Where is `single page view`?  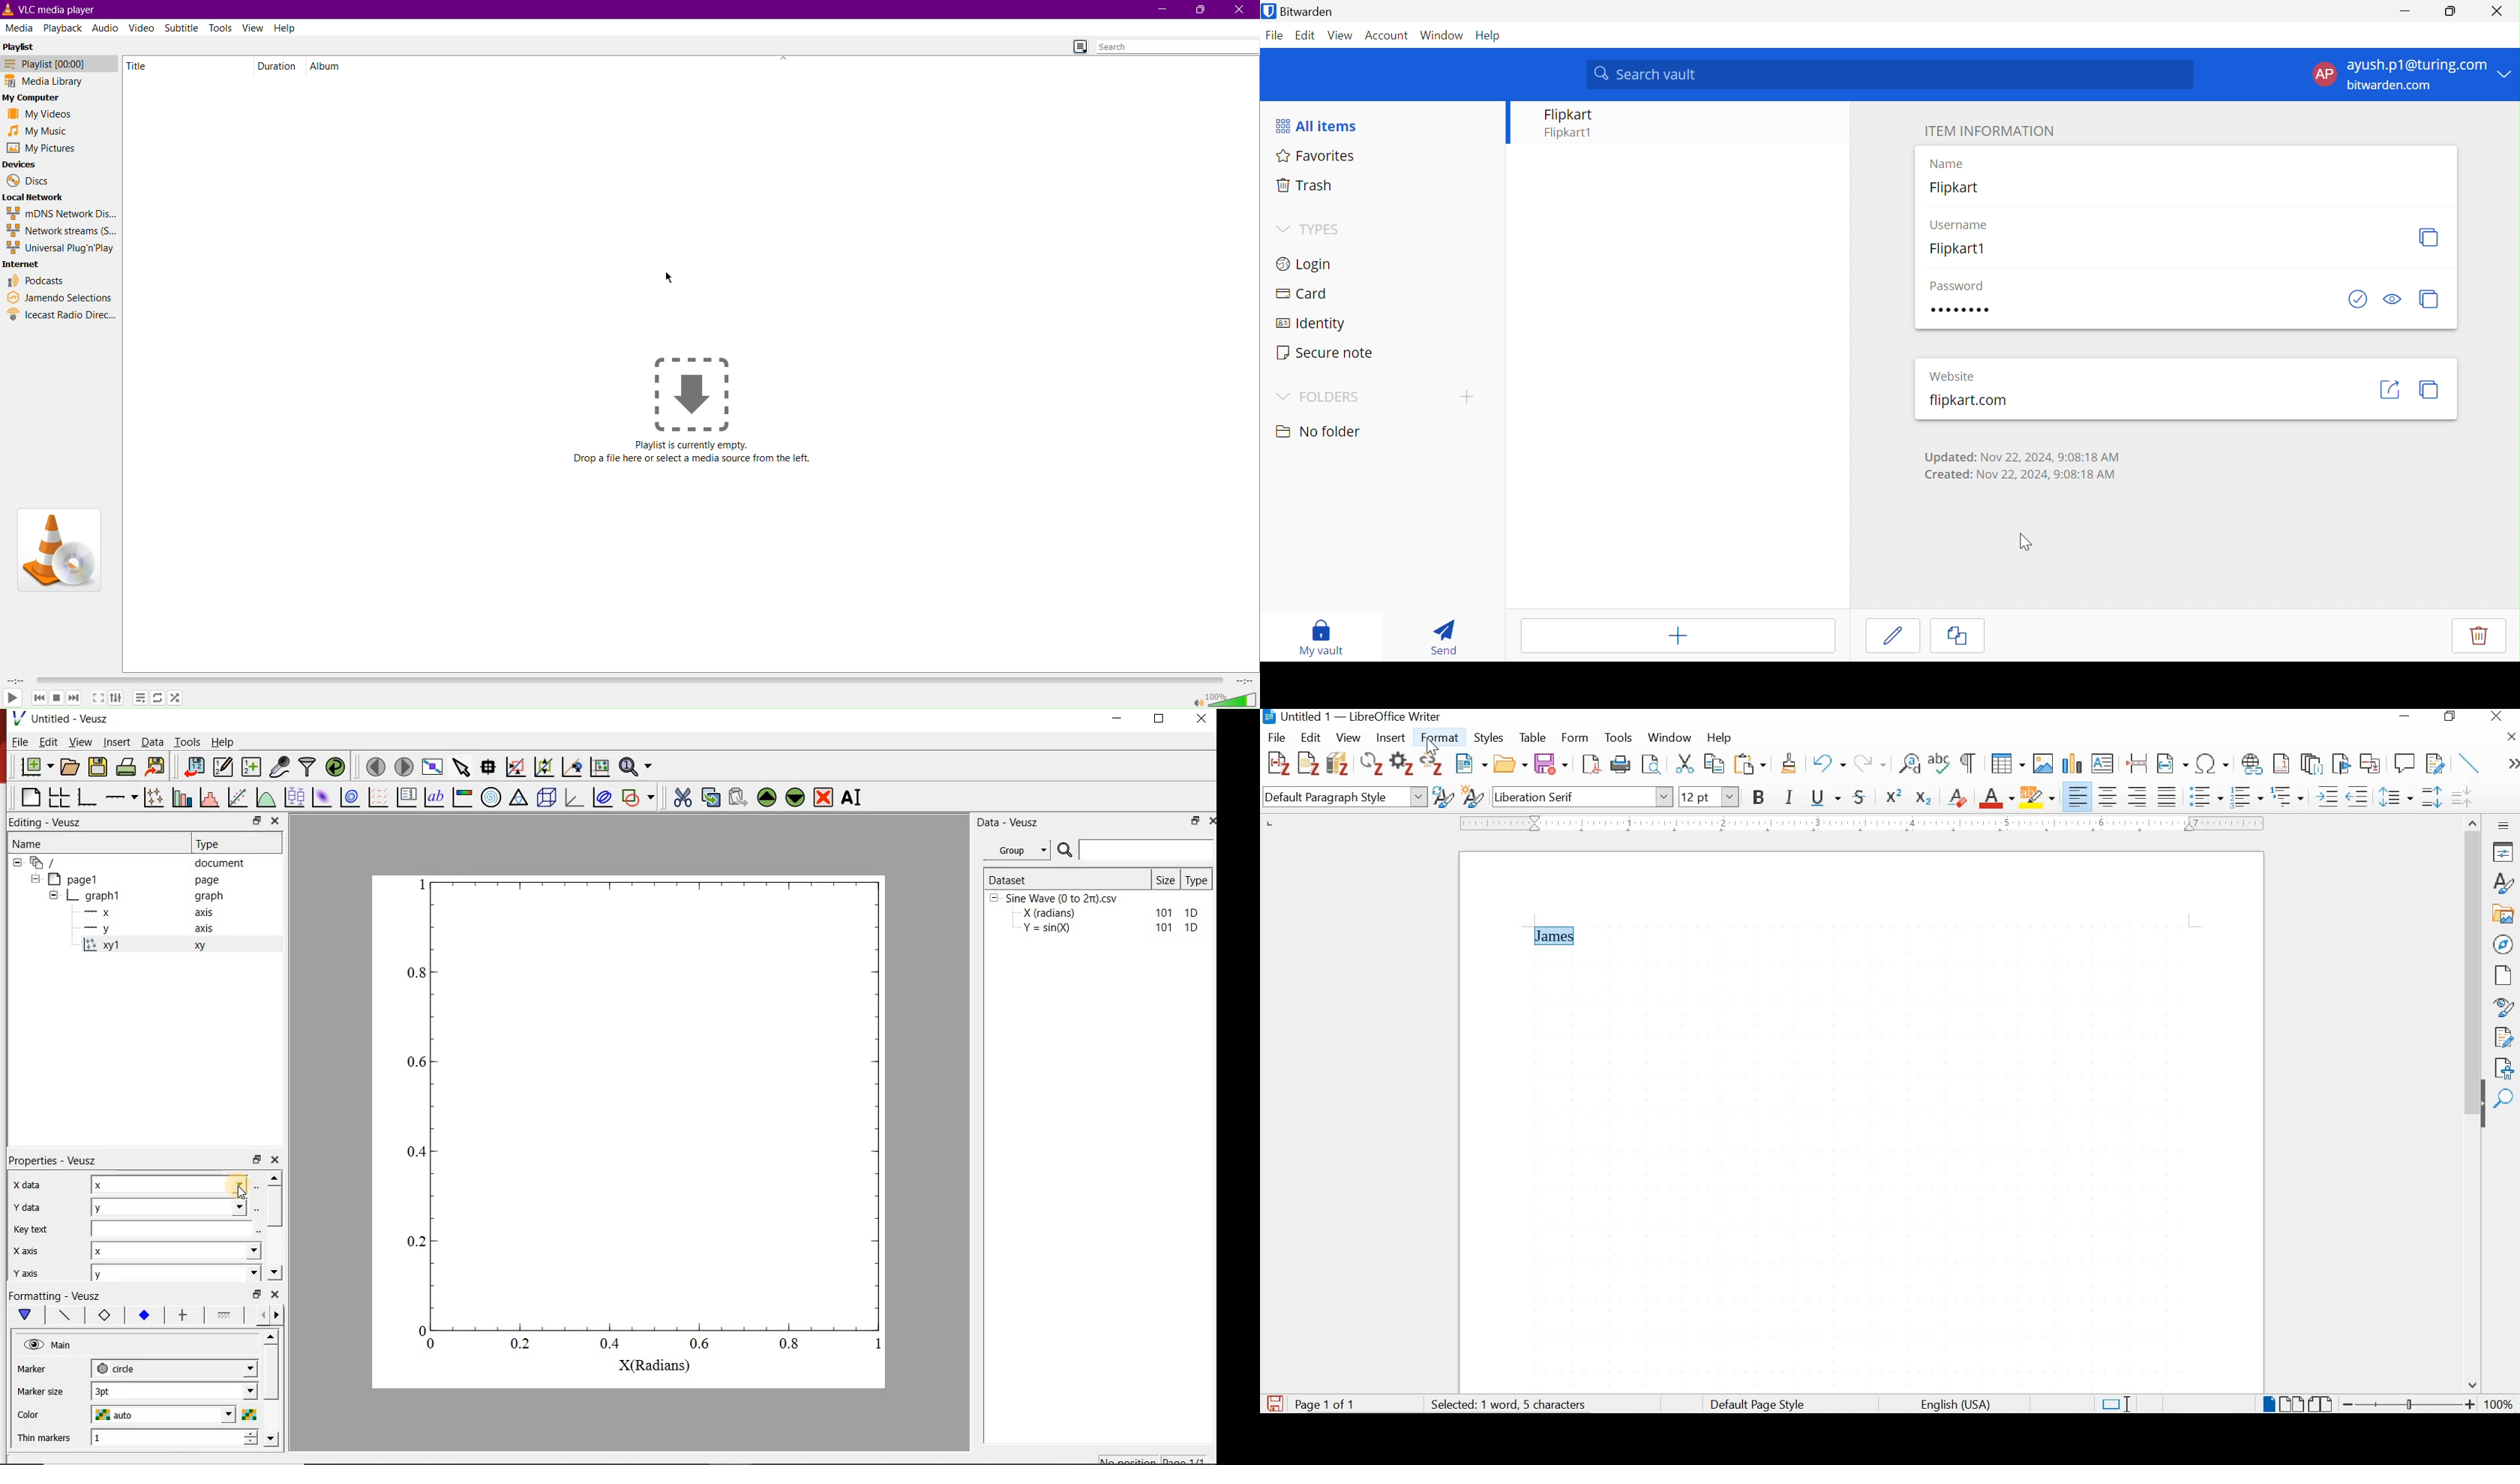 single page view is located at coordinates (2267, 1404).